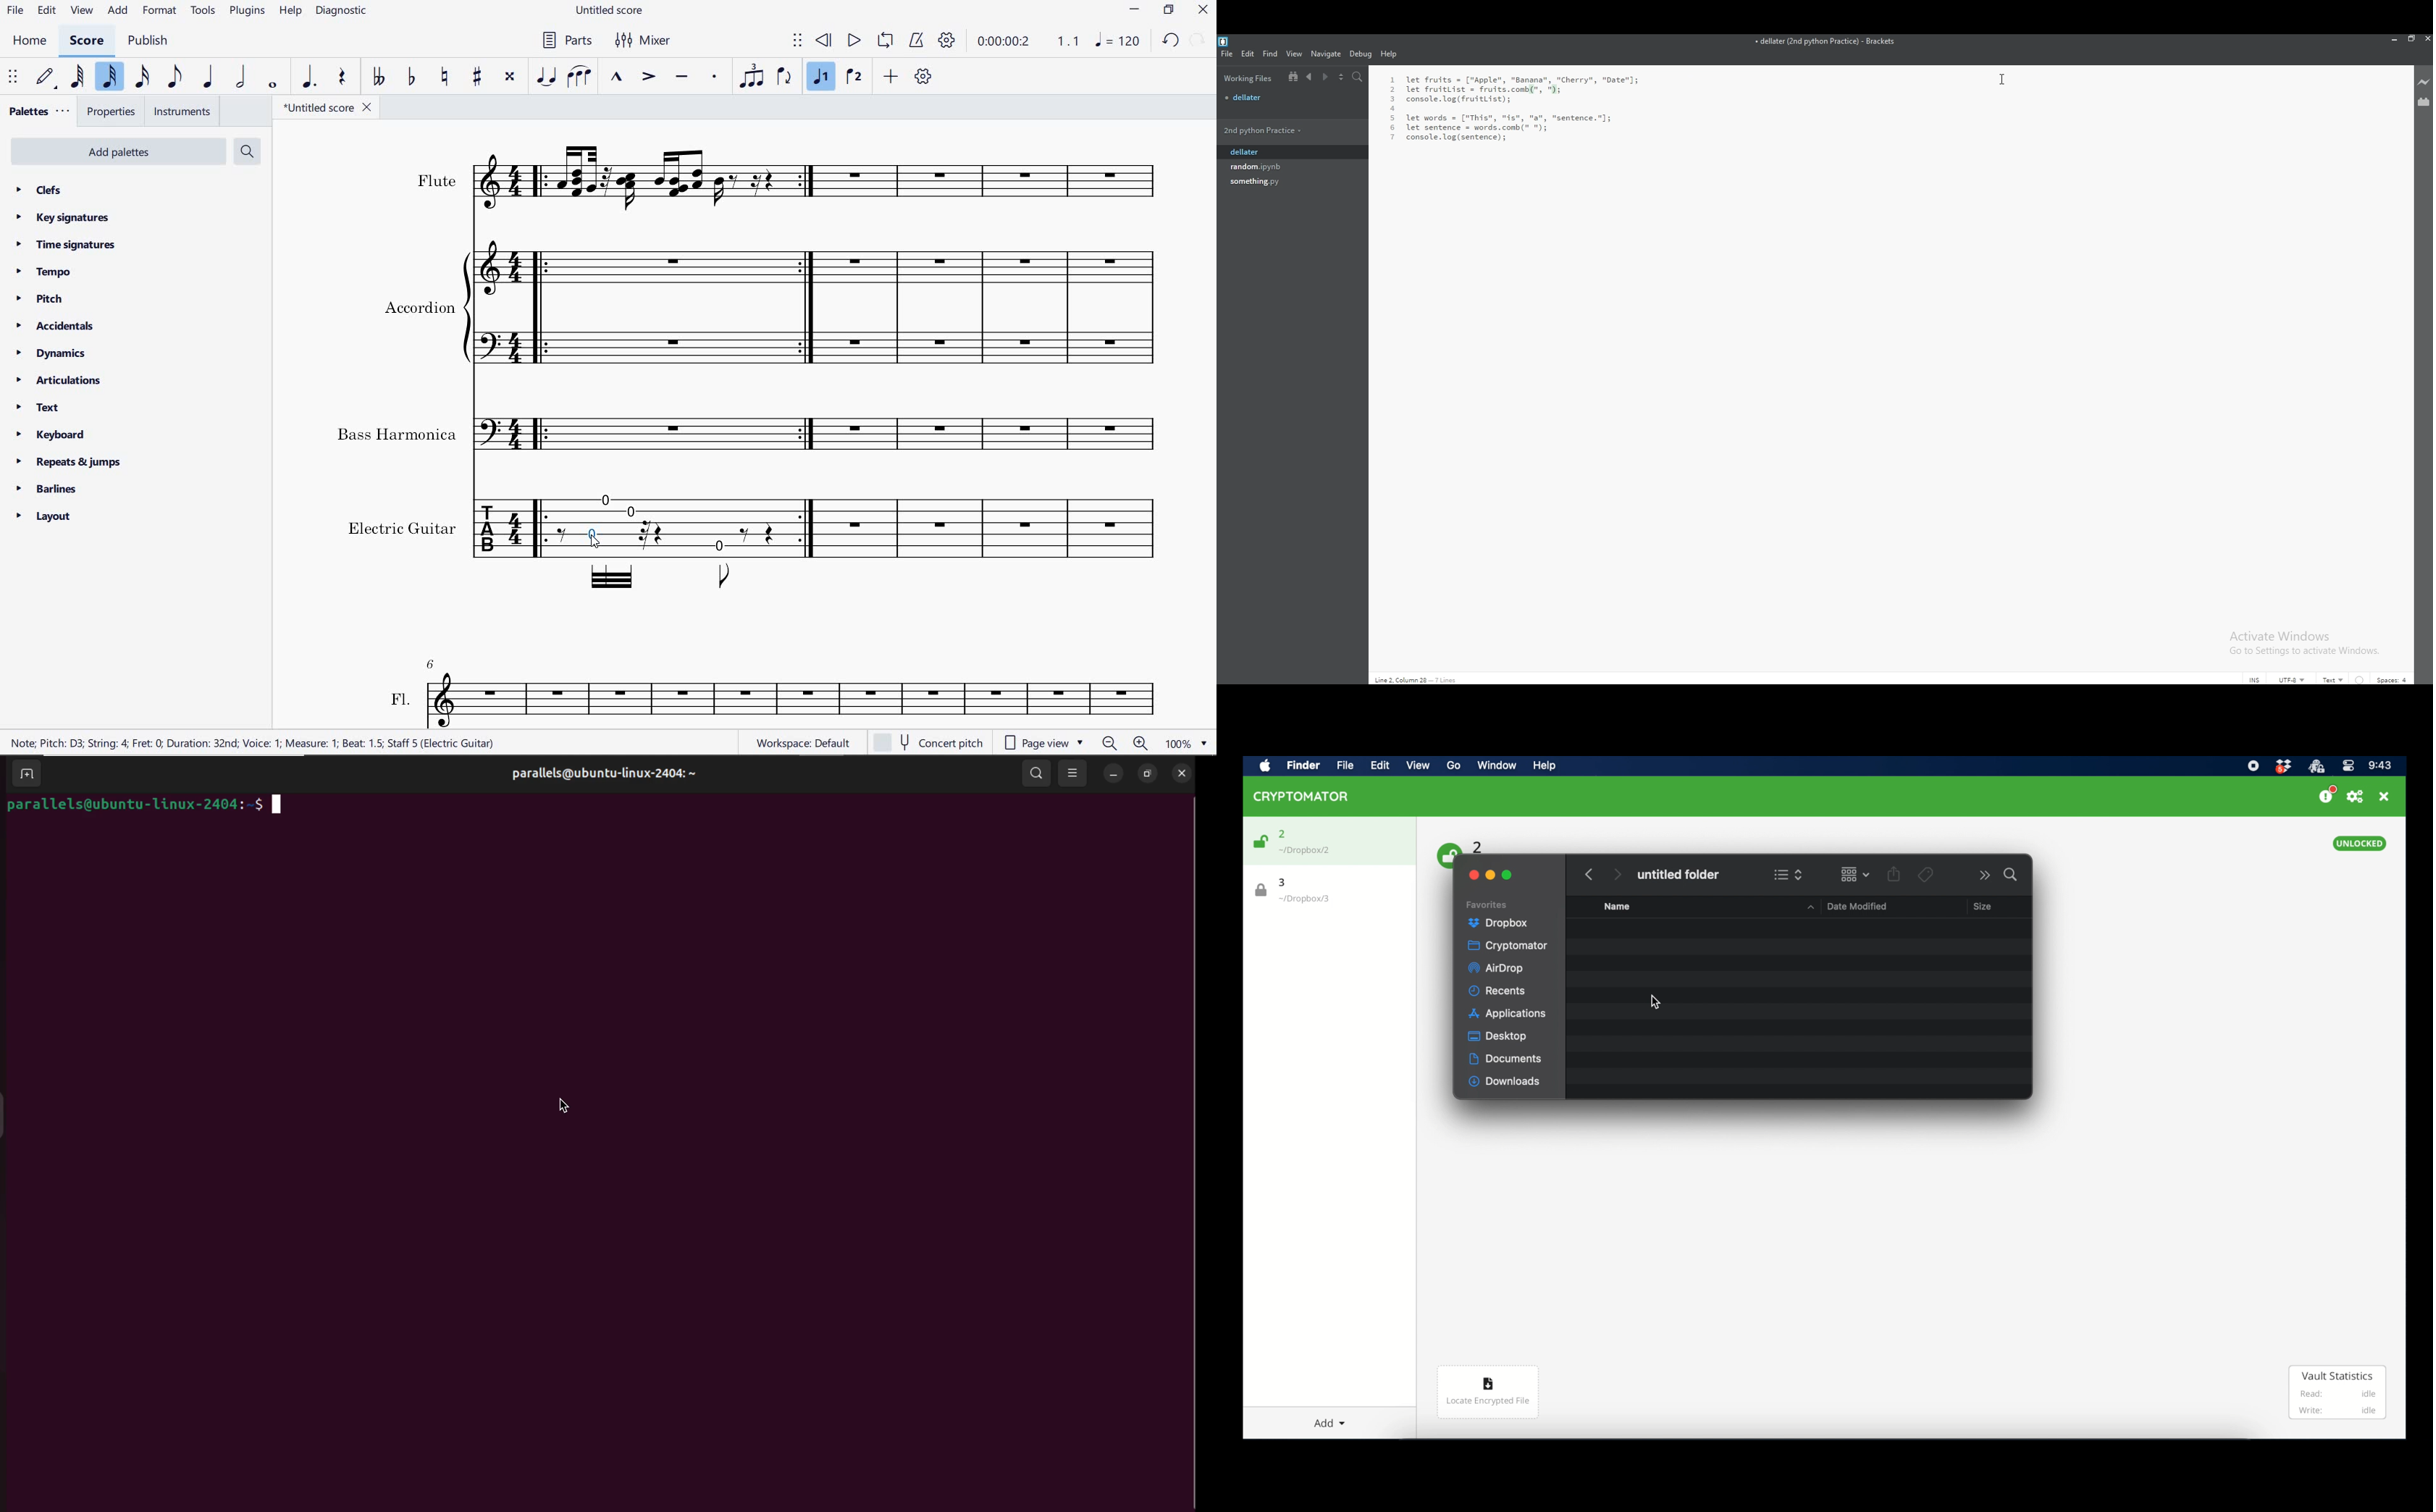 Image resolution: width=2436 pixels, height=1512 pixels. I want to click on format, so click(160, 13).